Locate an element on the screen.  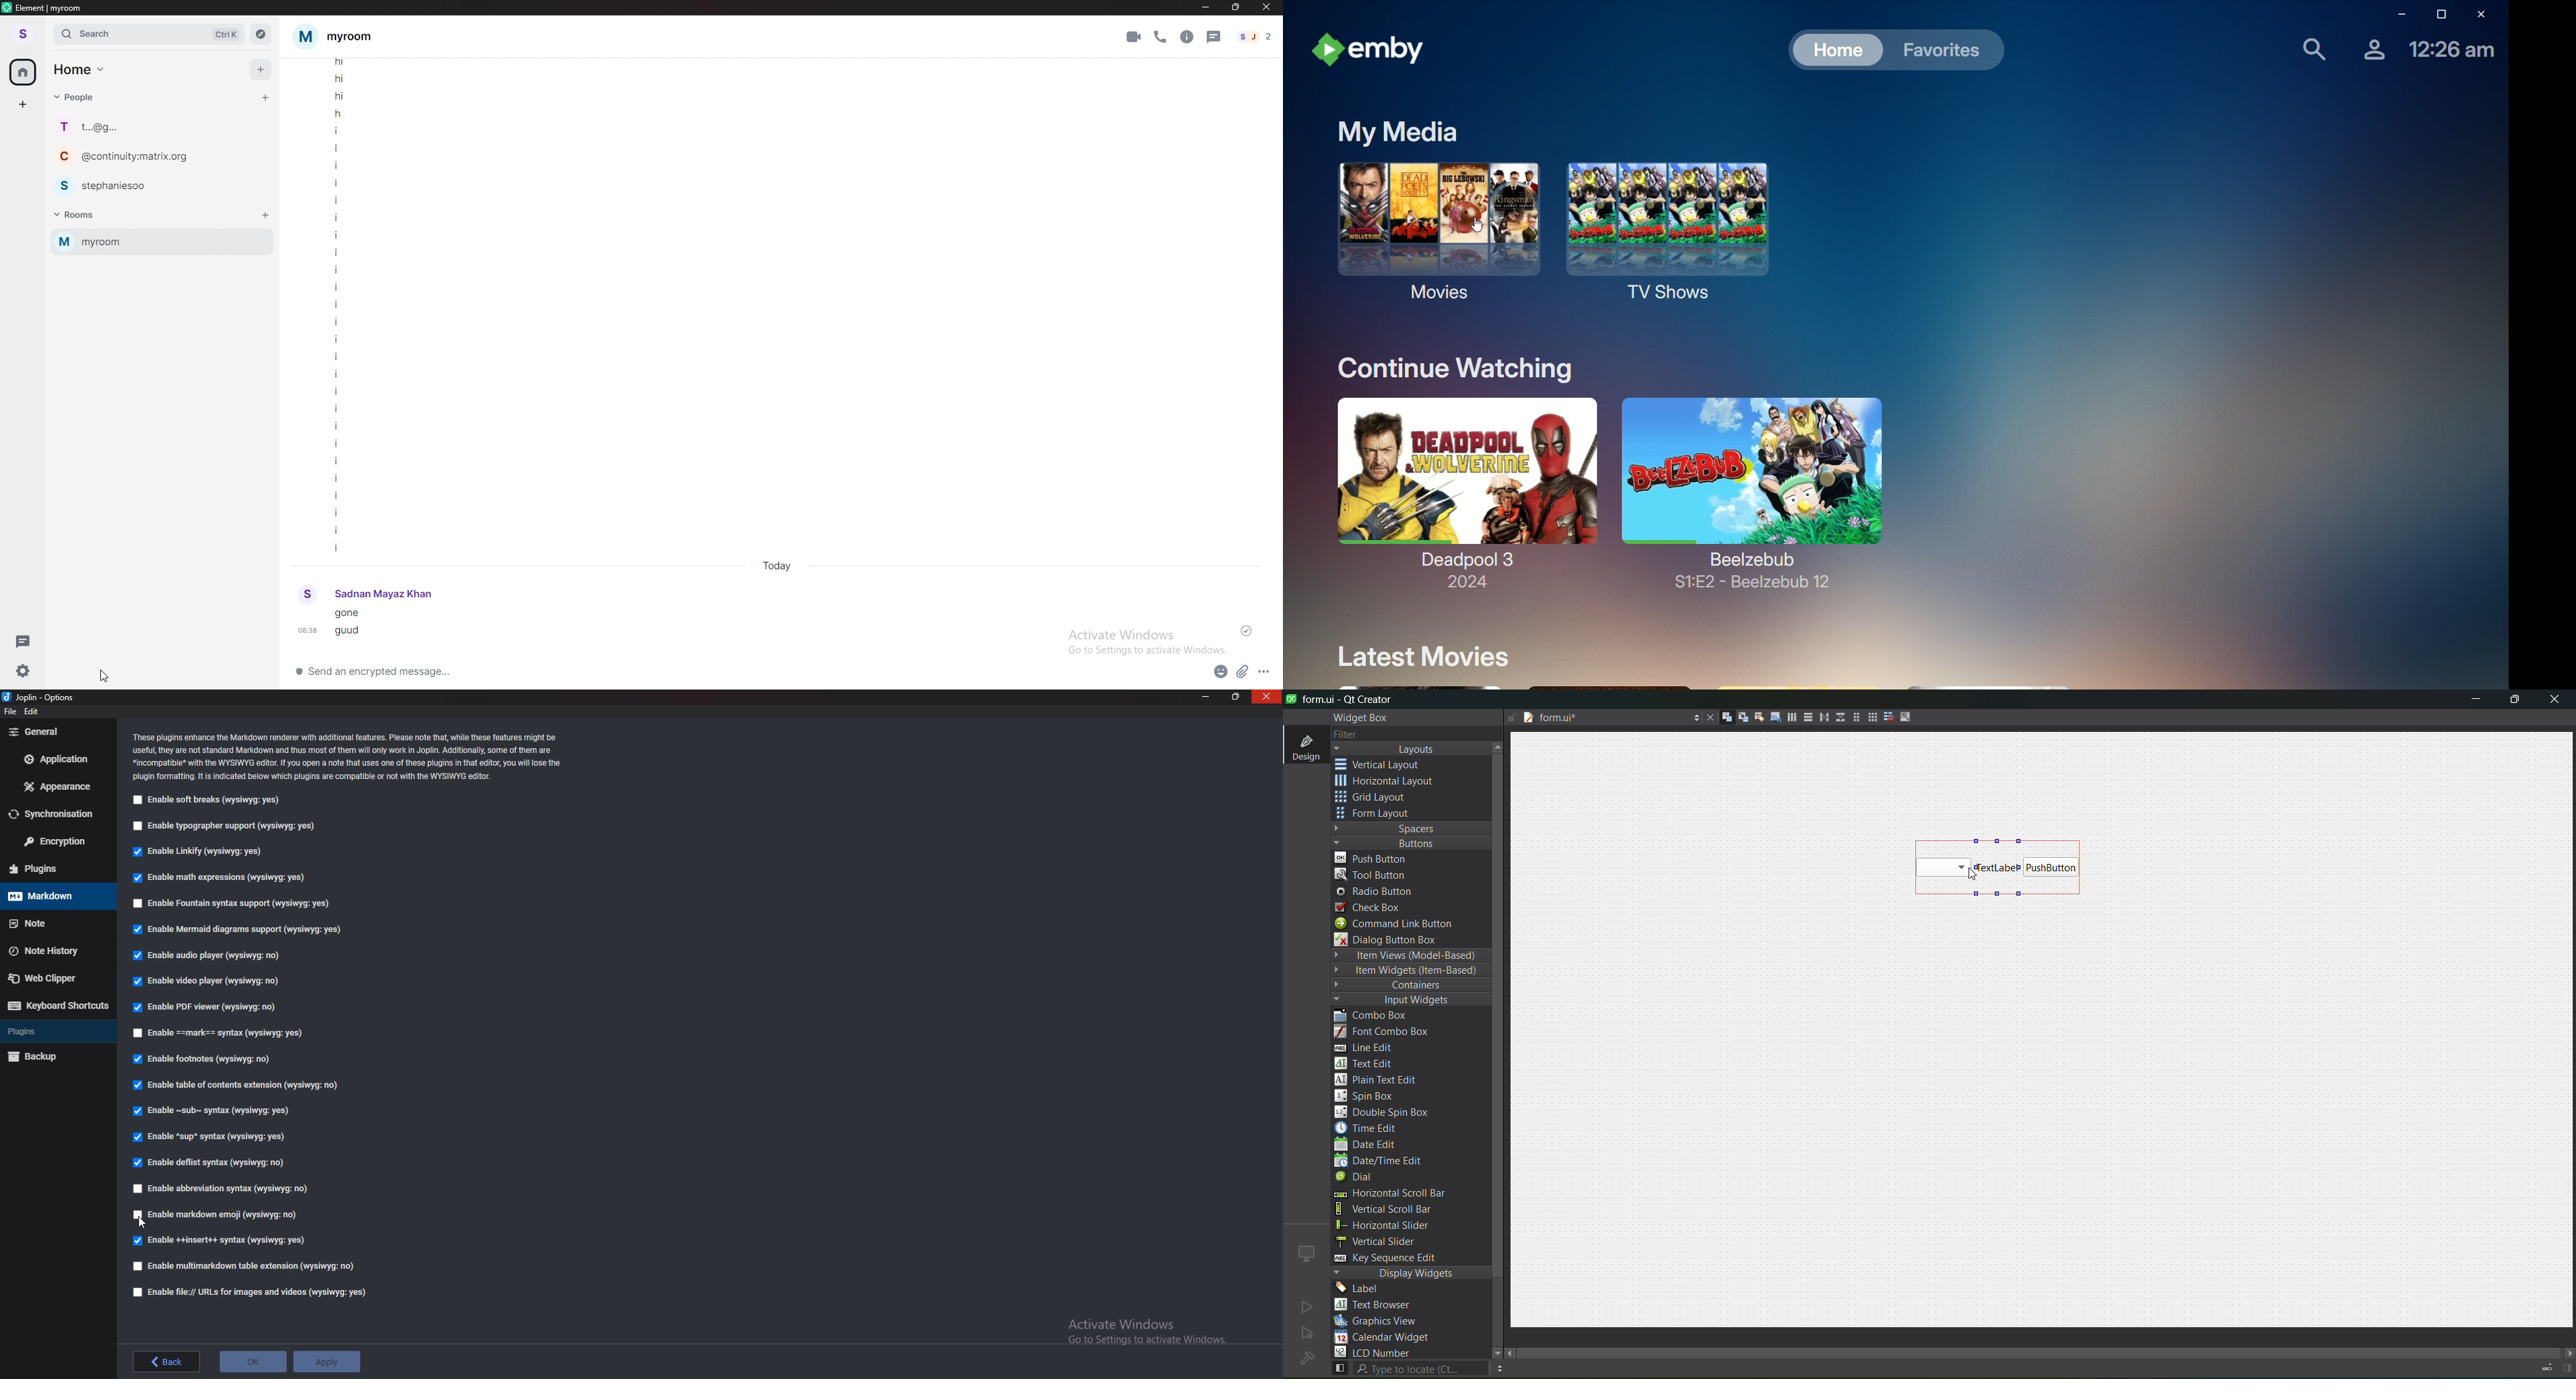
edit tab is located at coordinates (1771, 719).